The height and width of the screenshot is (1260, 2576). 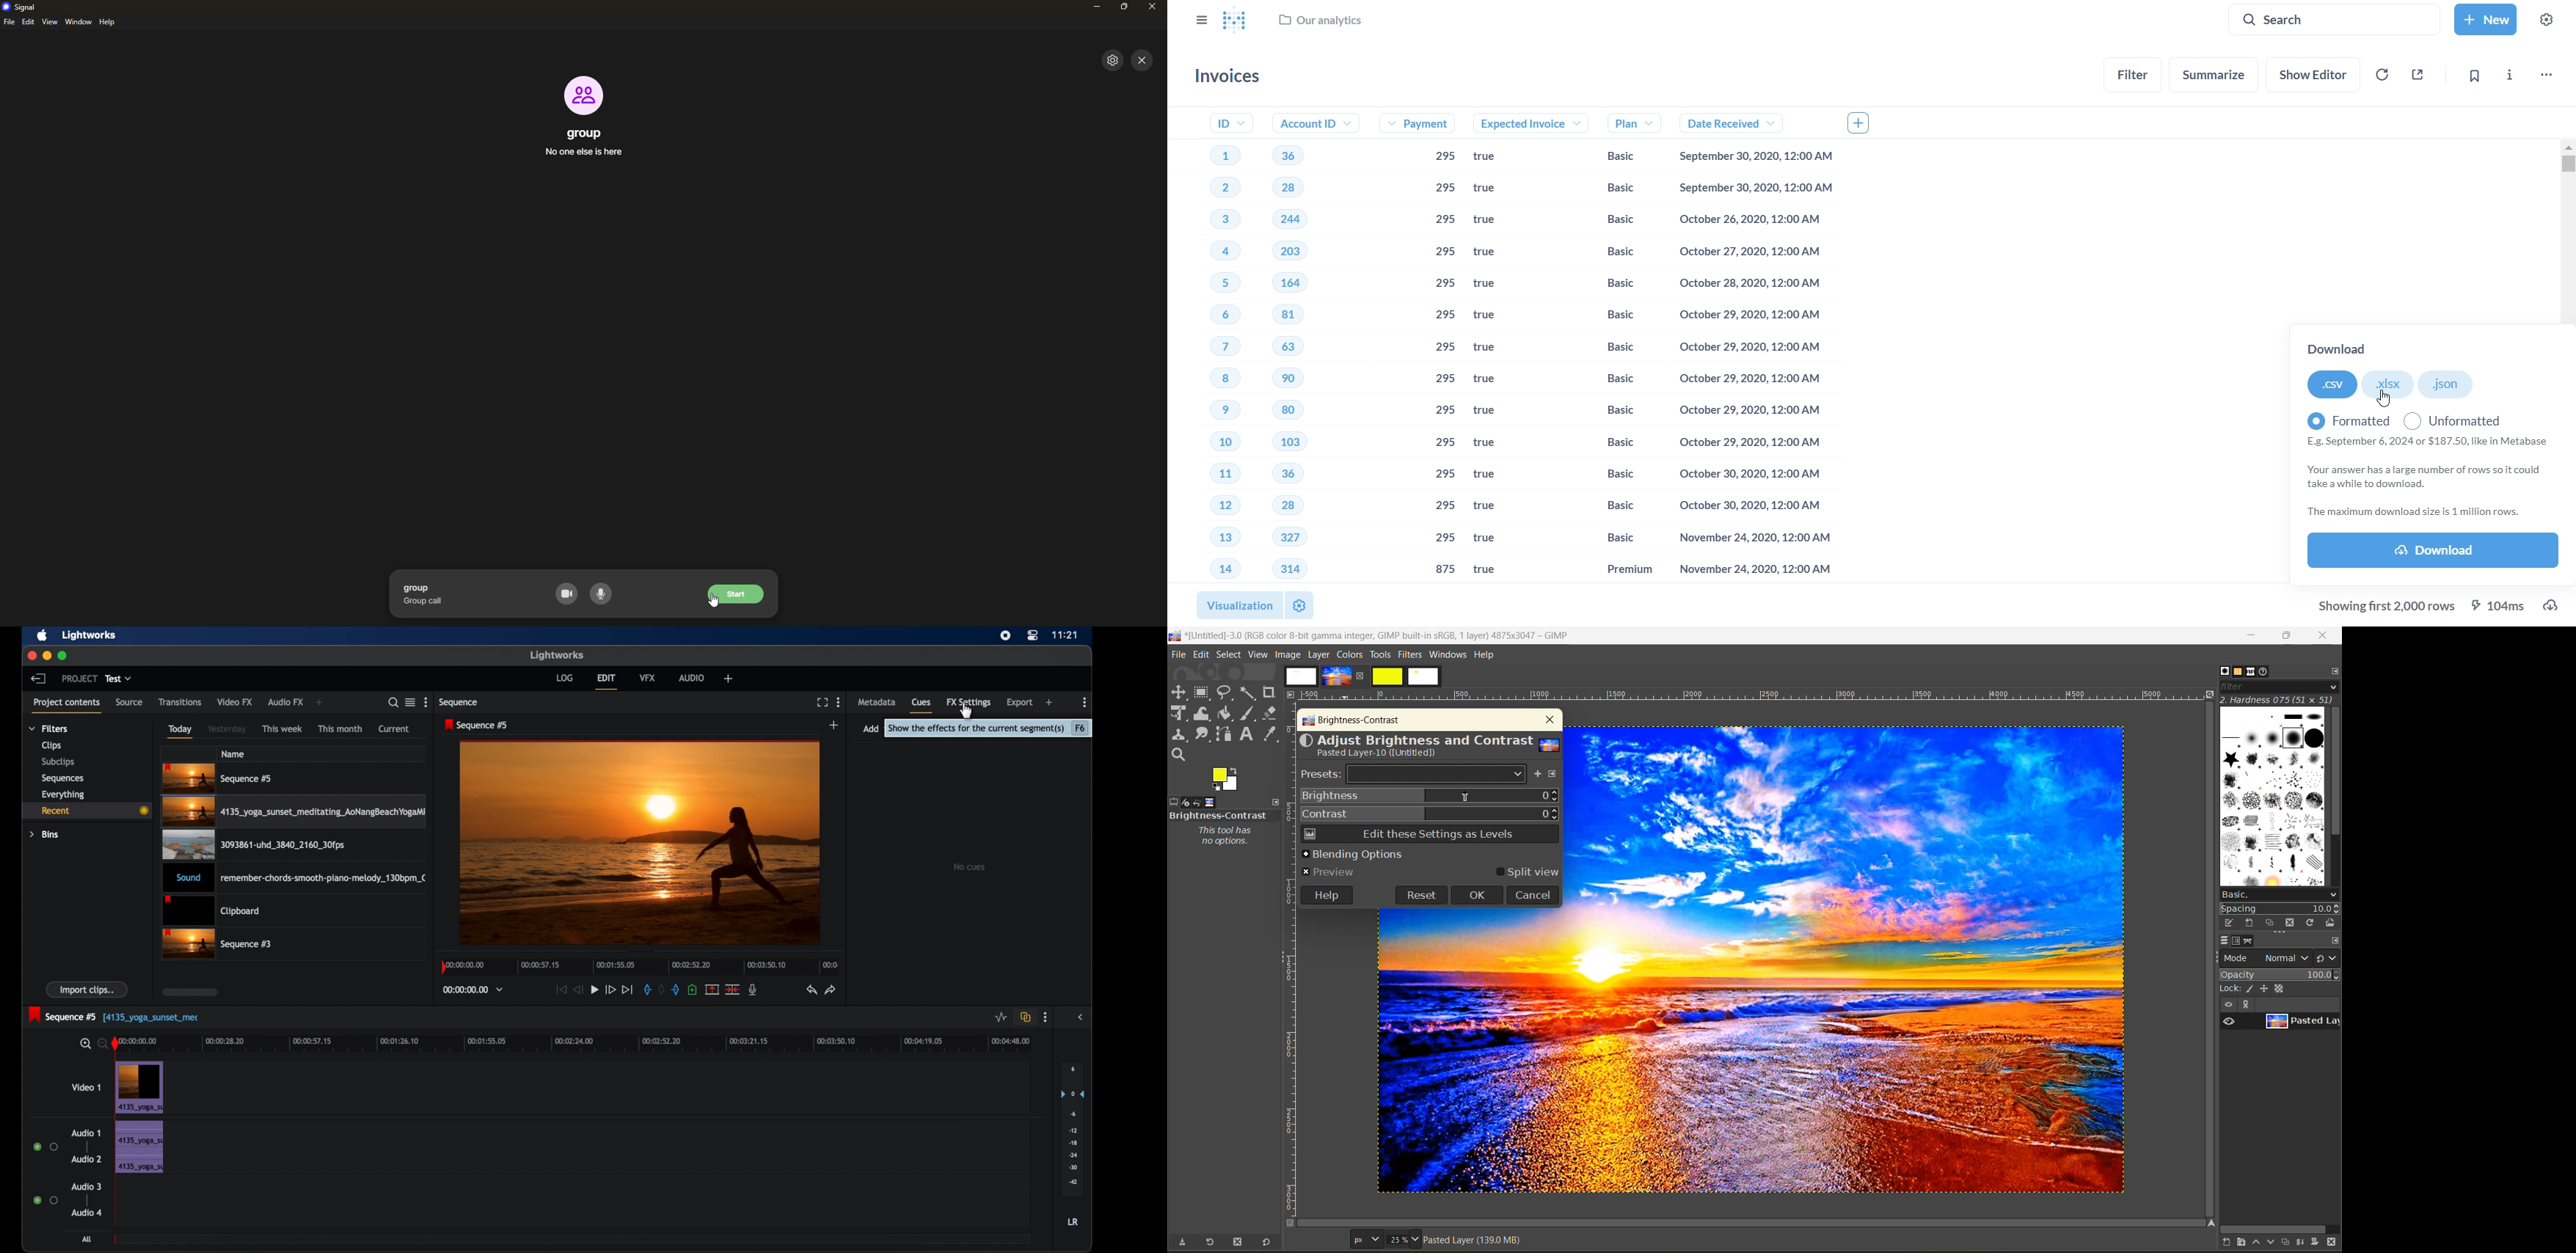 I want to click on screen recorder icon, so click(x=1005, y=636).